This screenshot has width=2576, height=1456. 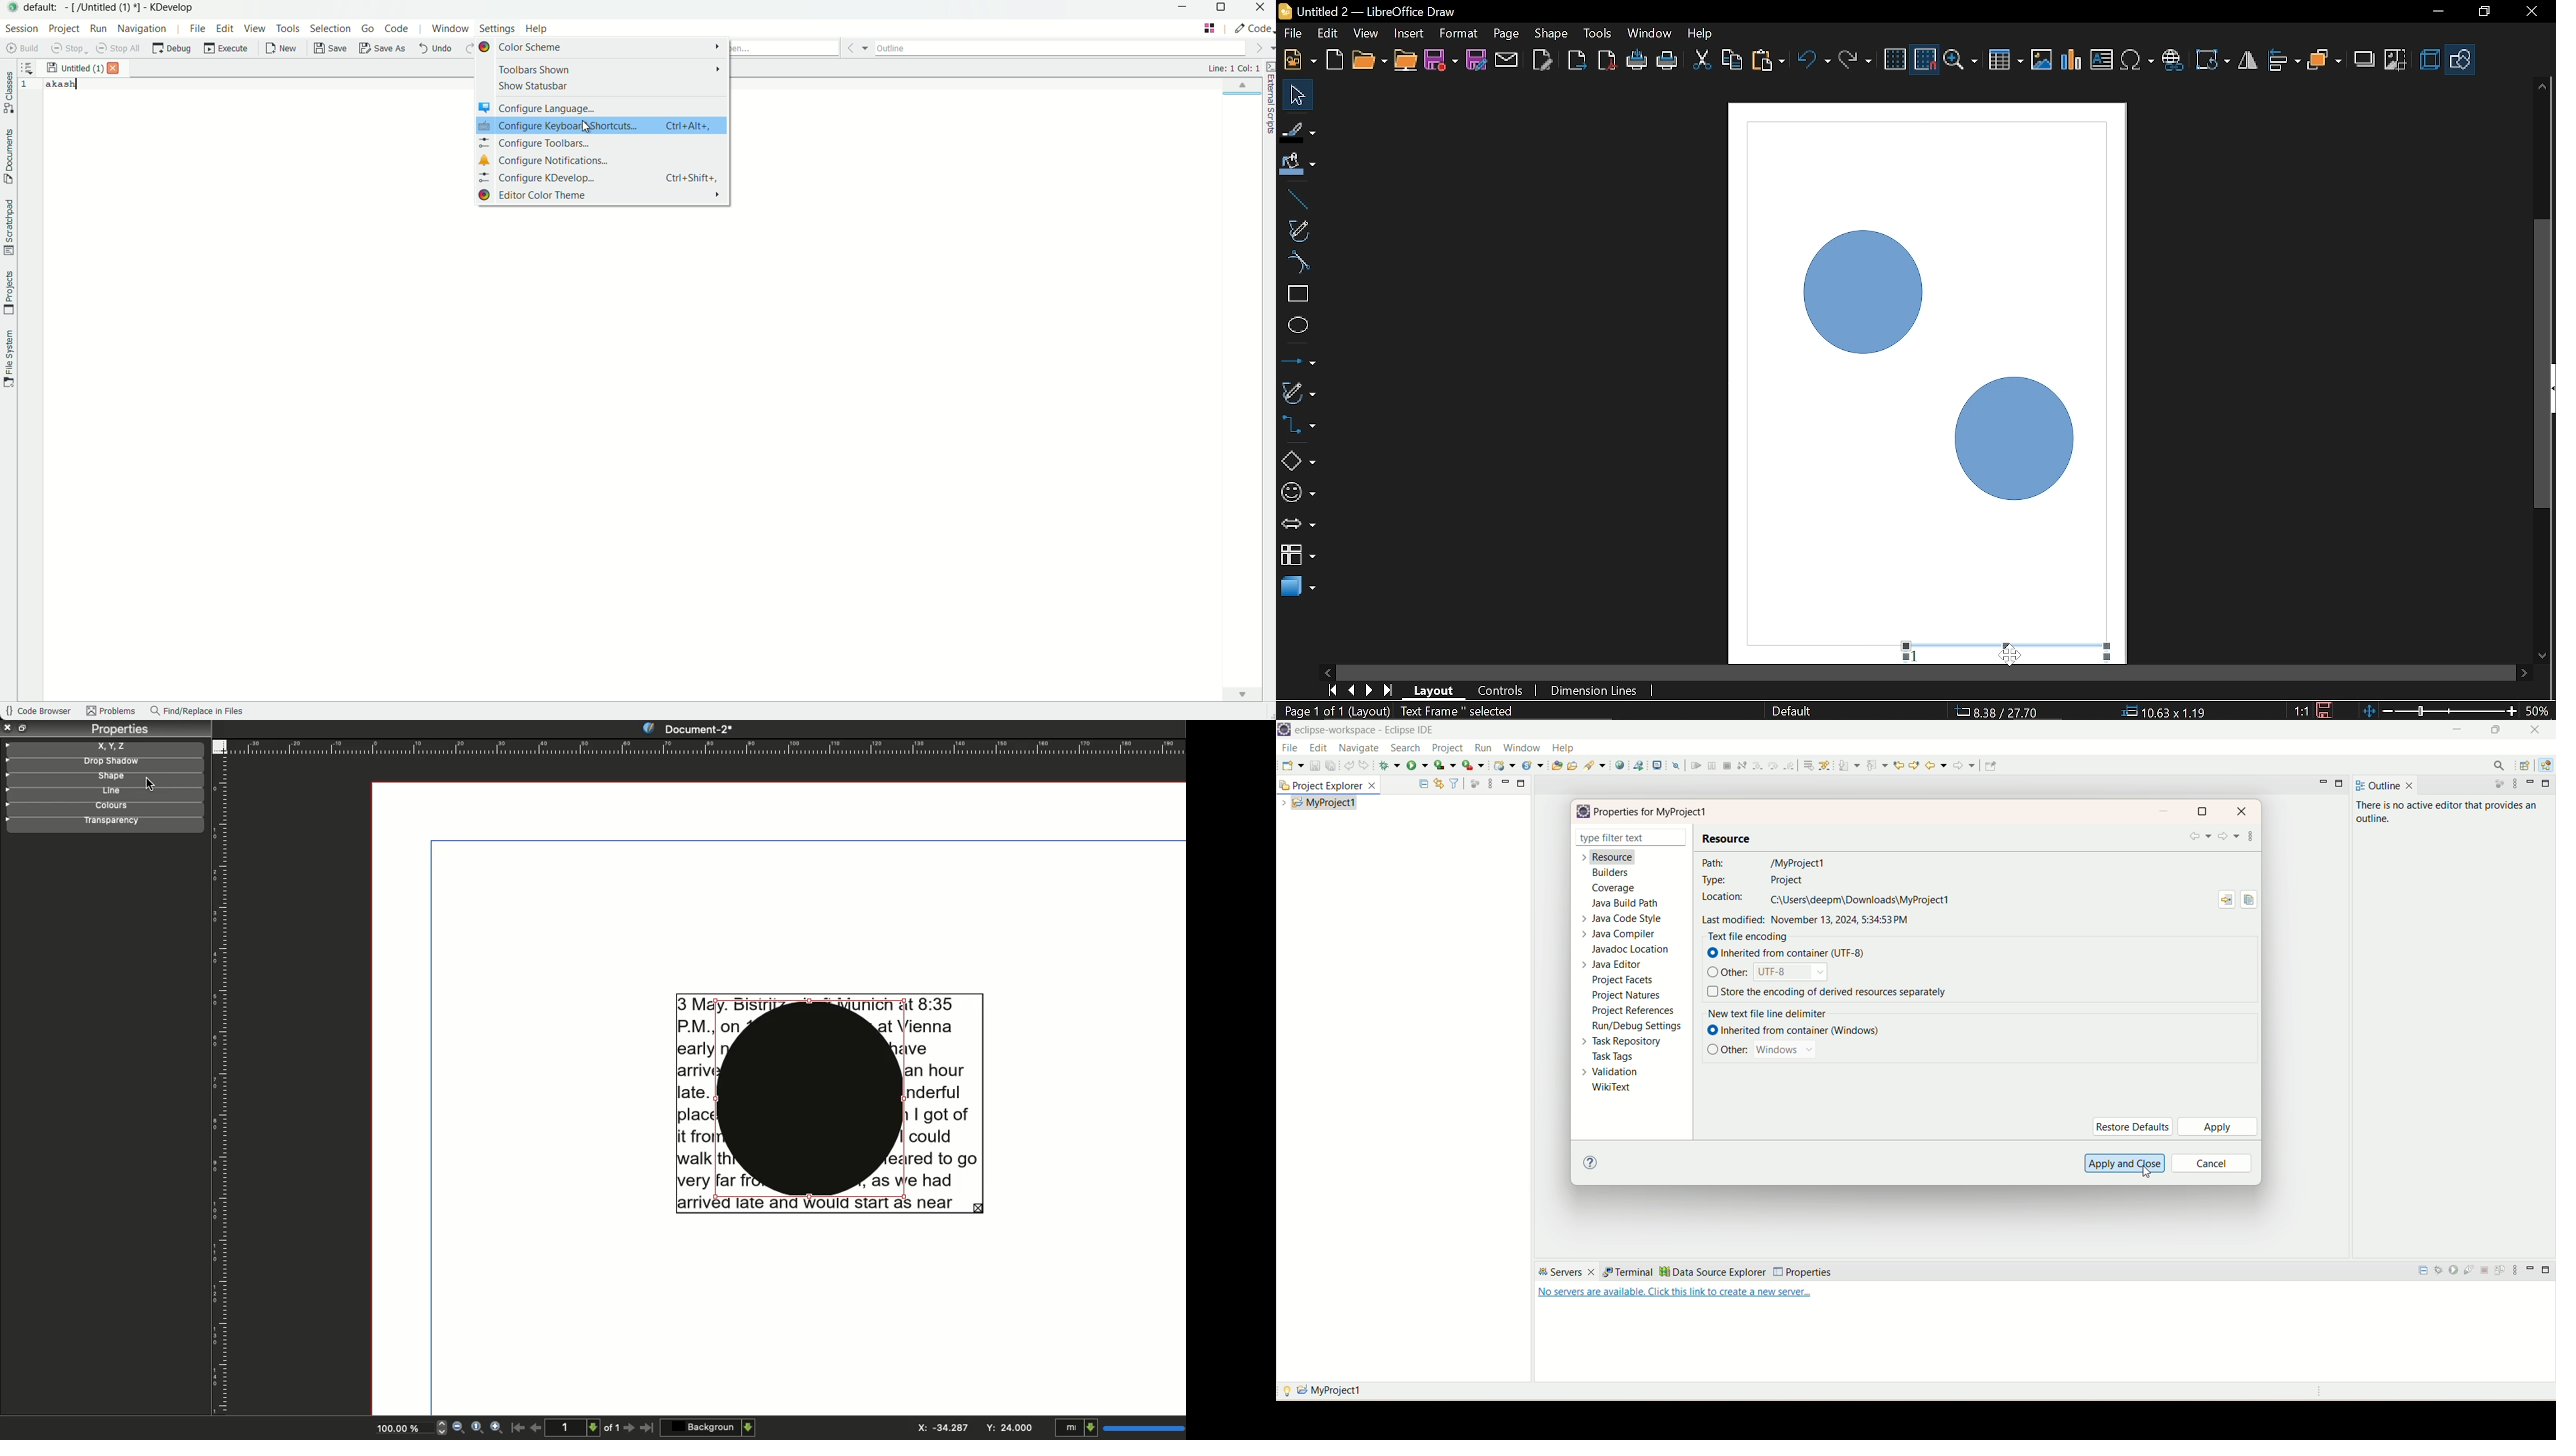 What do you see at coordinates (1370, 690) in the screenshot?
I see `Next page` at bounding box center [1370, 690].